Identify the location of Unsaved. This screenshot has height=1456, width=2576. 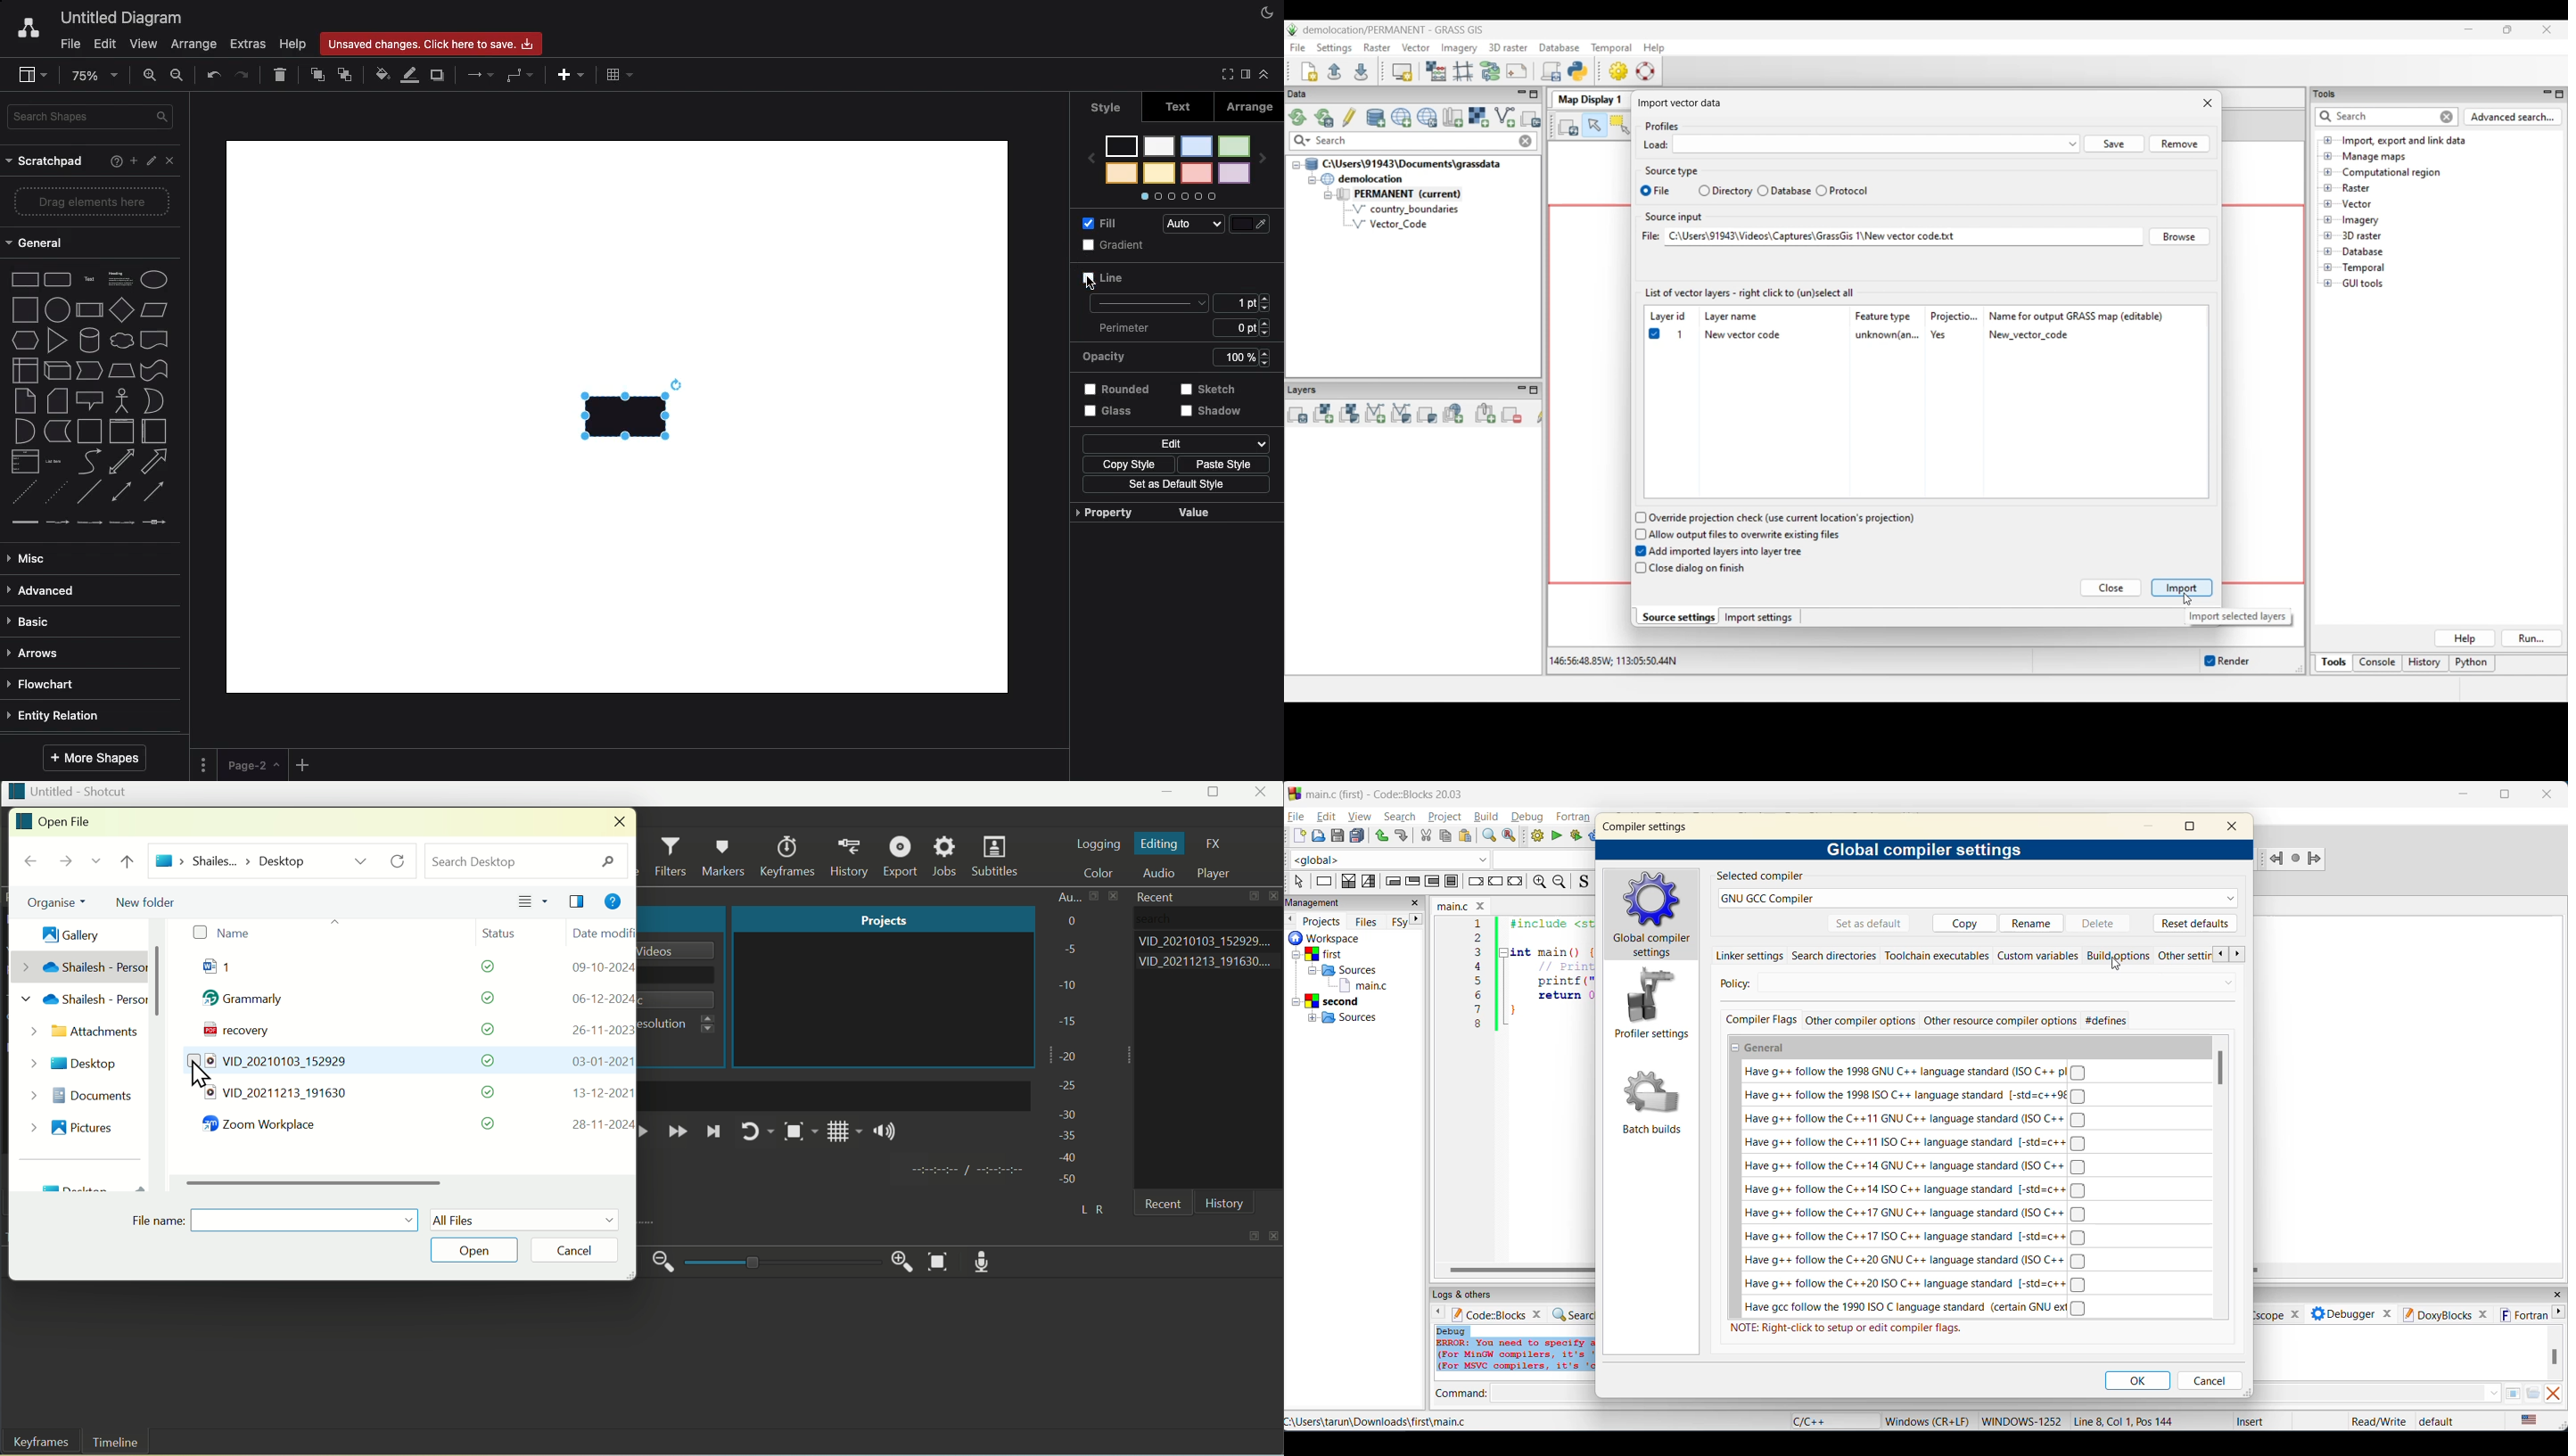
(432, 45).